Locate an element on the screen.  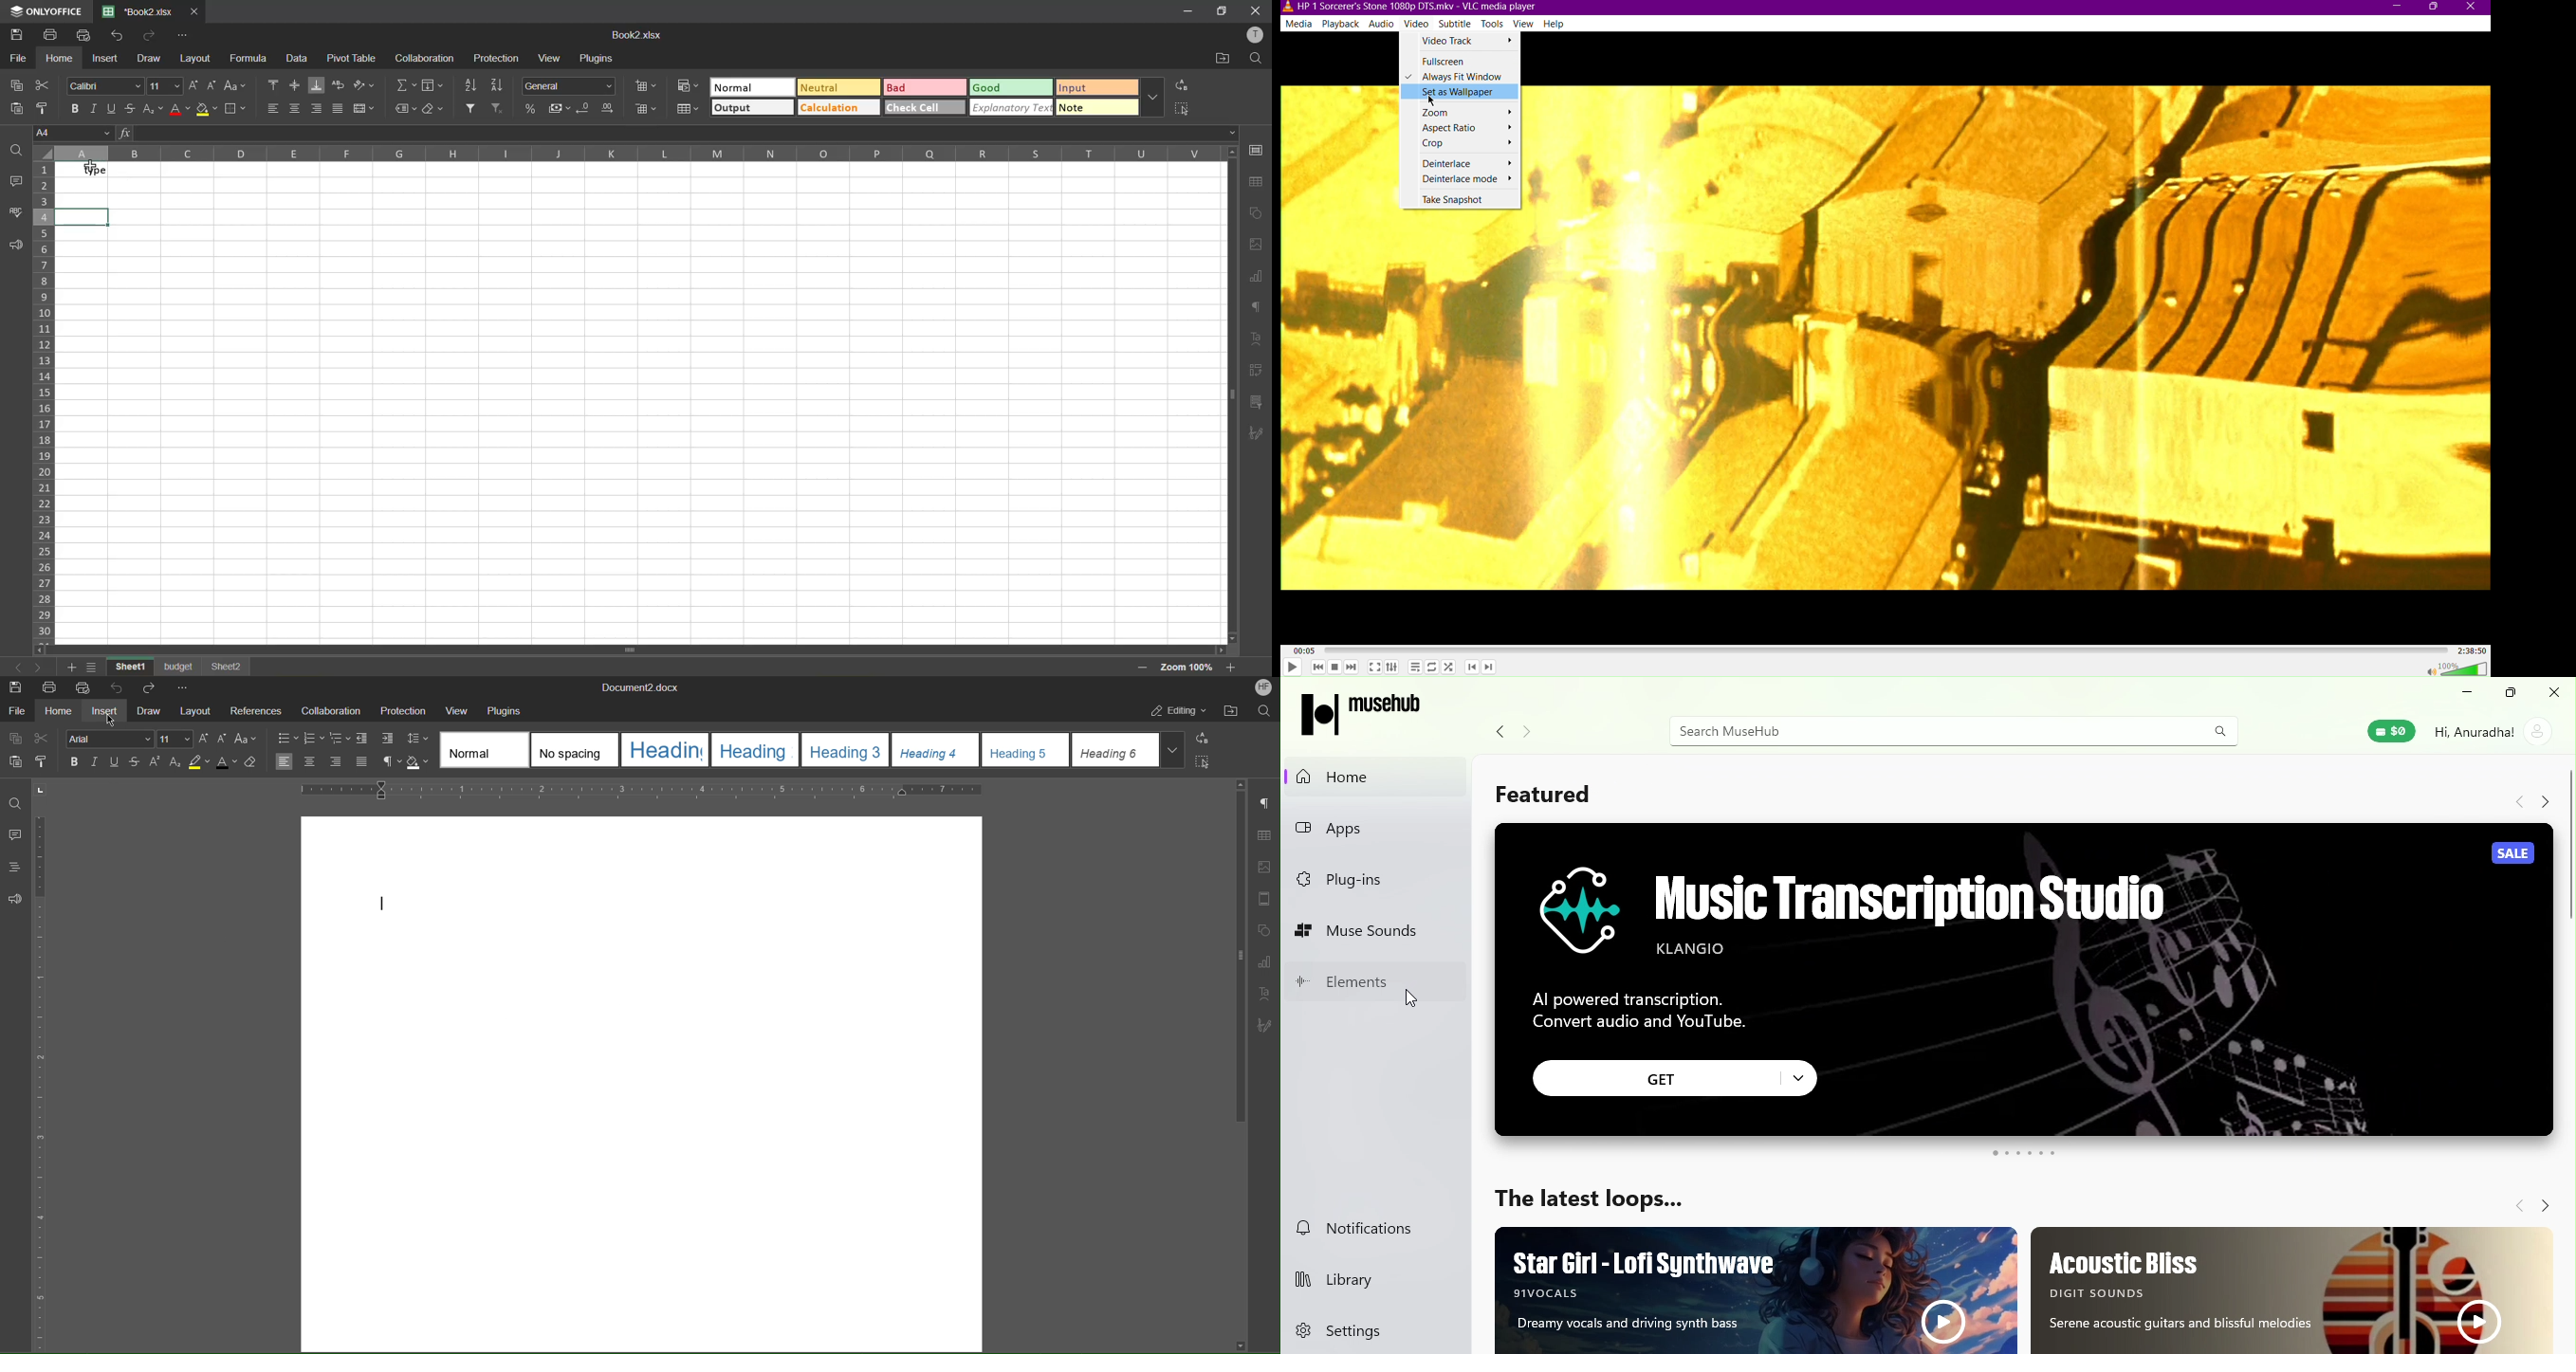
Paste is located at coordinates (15, 761).